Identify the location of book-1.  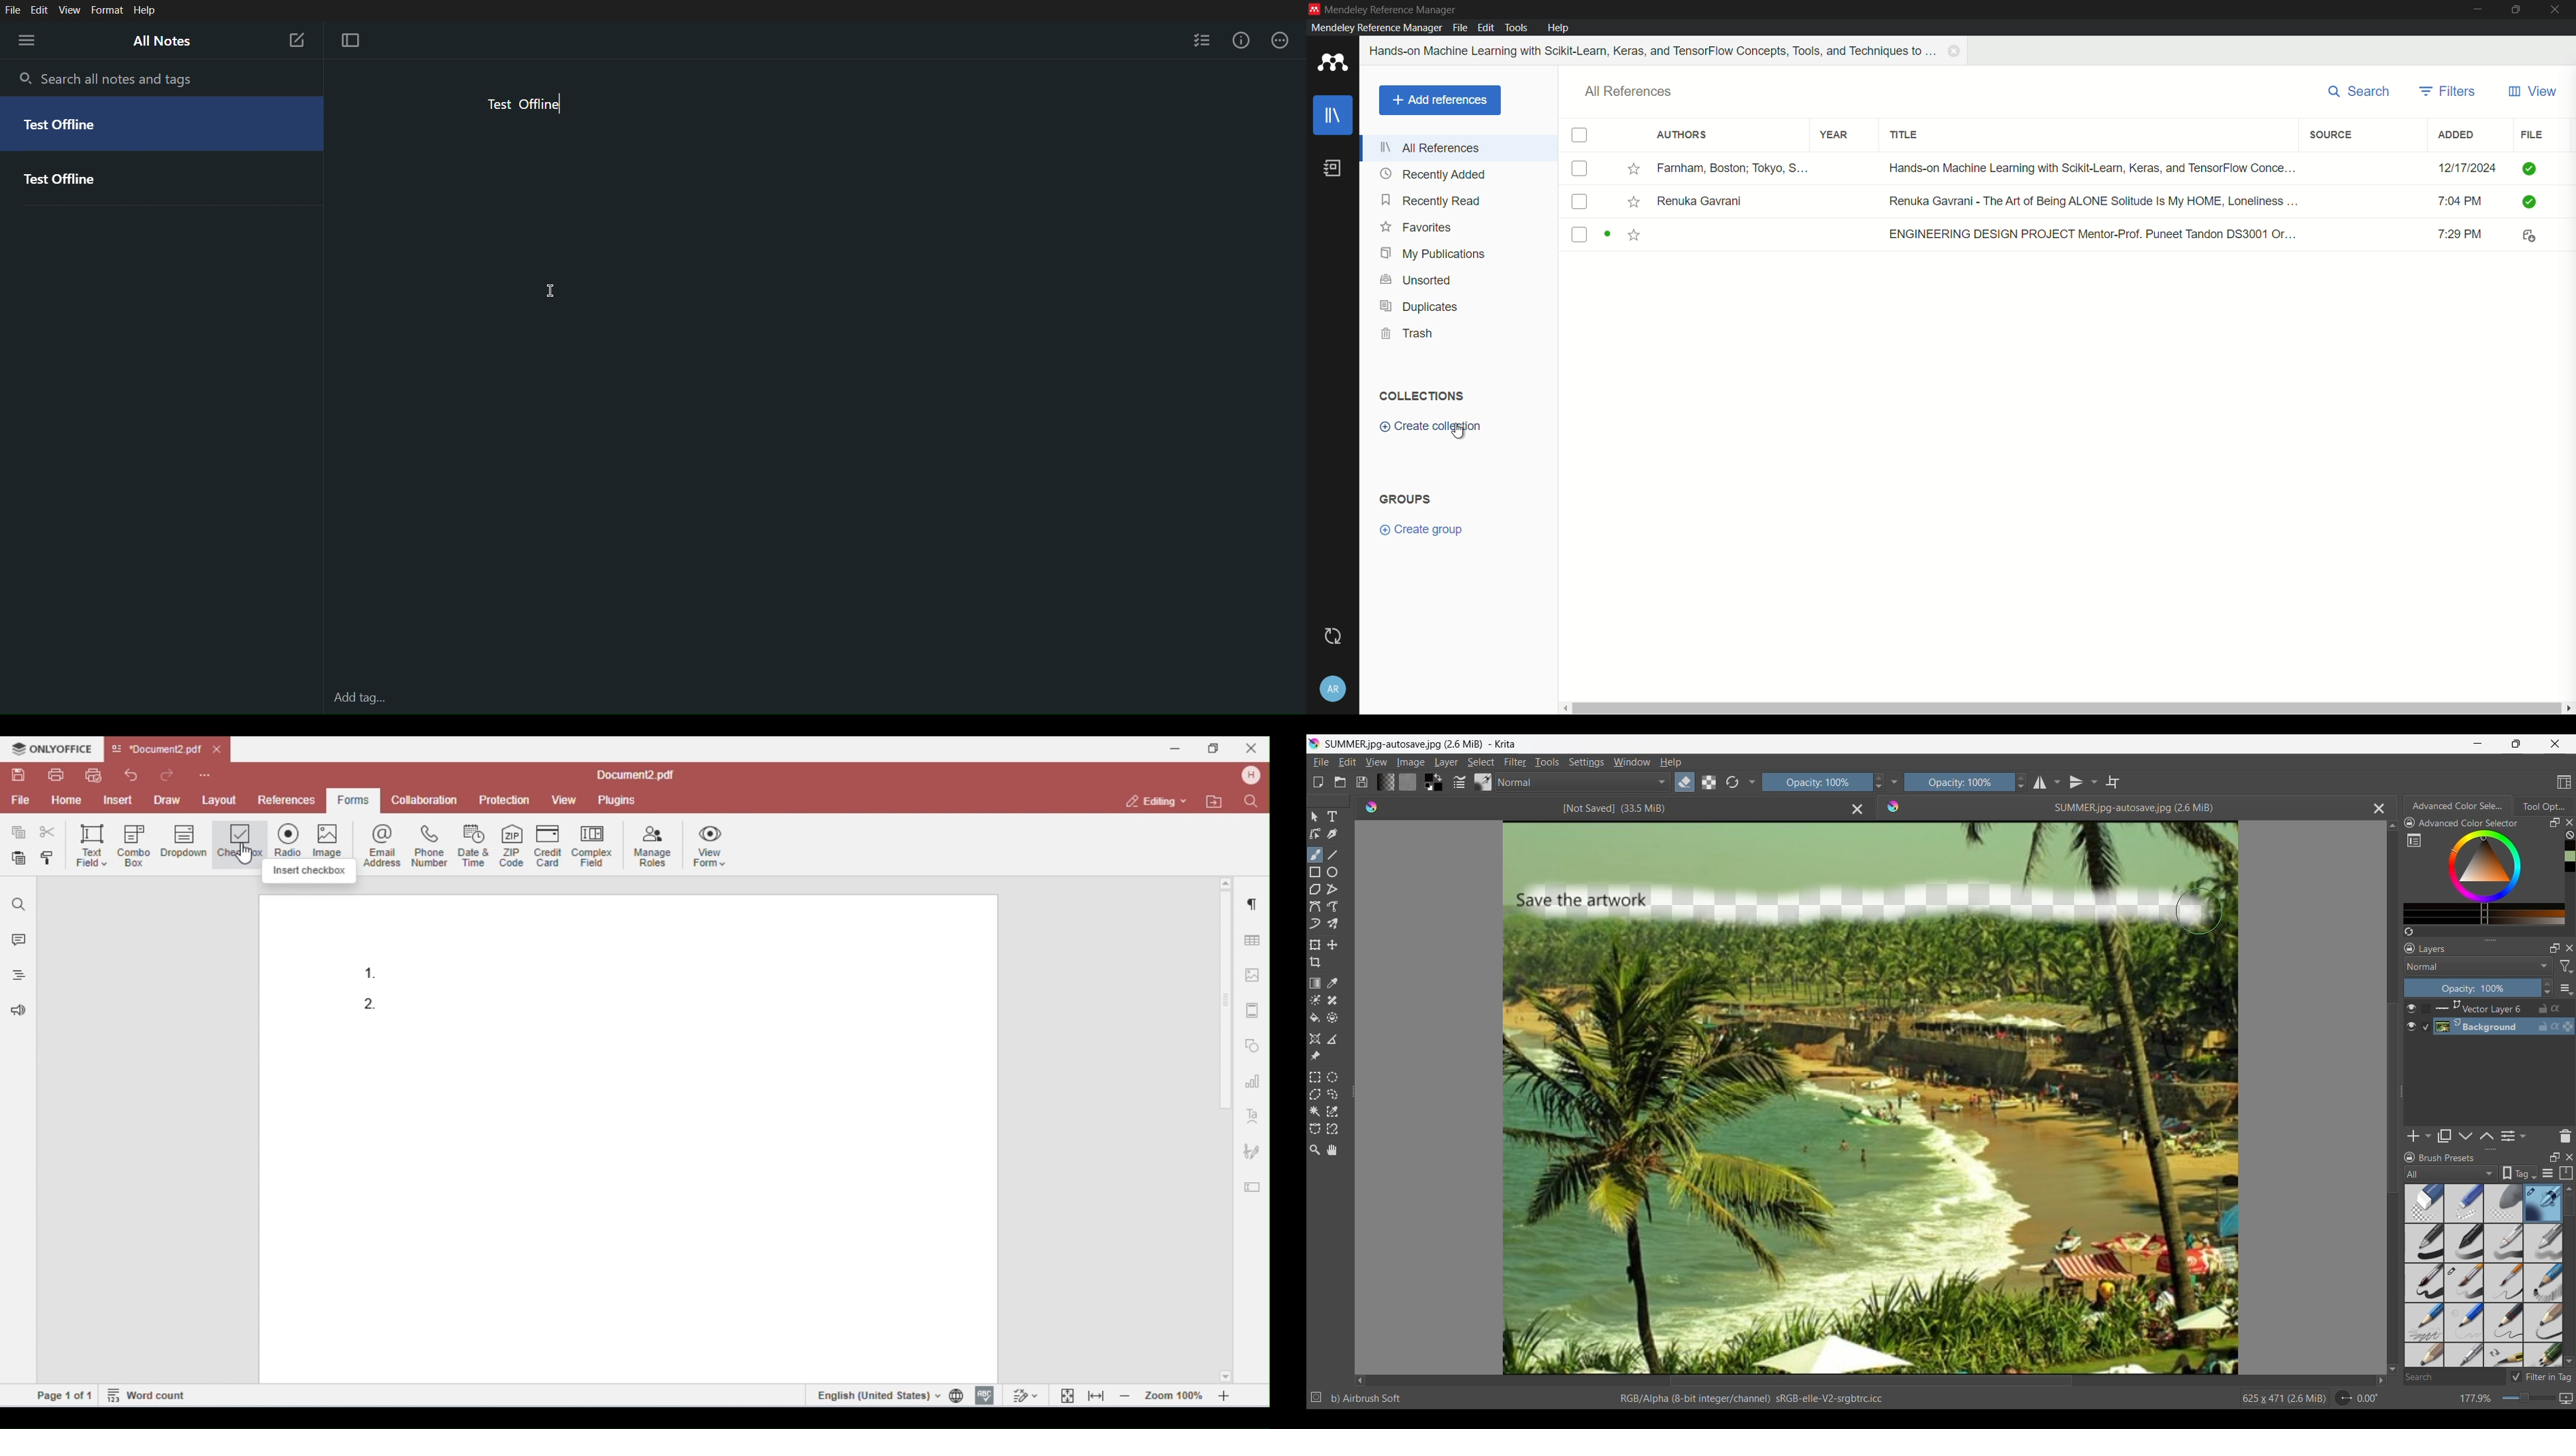
(2061, 169).